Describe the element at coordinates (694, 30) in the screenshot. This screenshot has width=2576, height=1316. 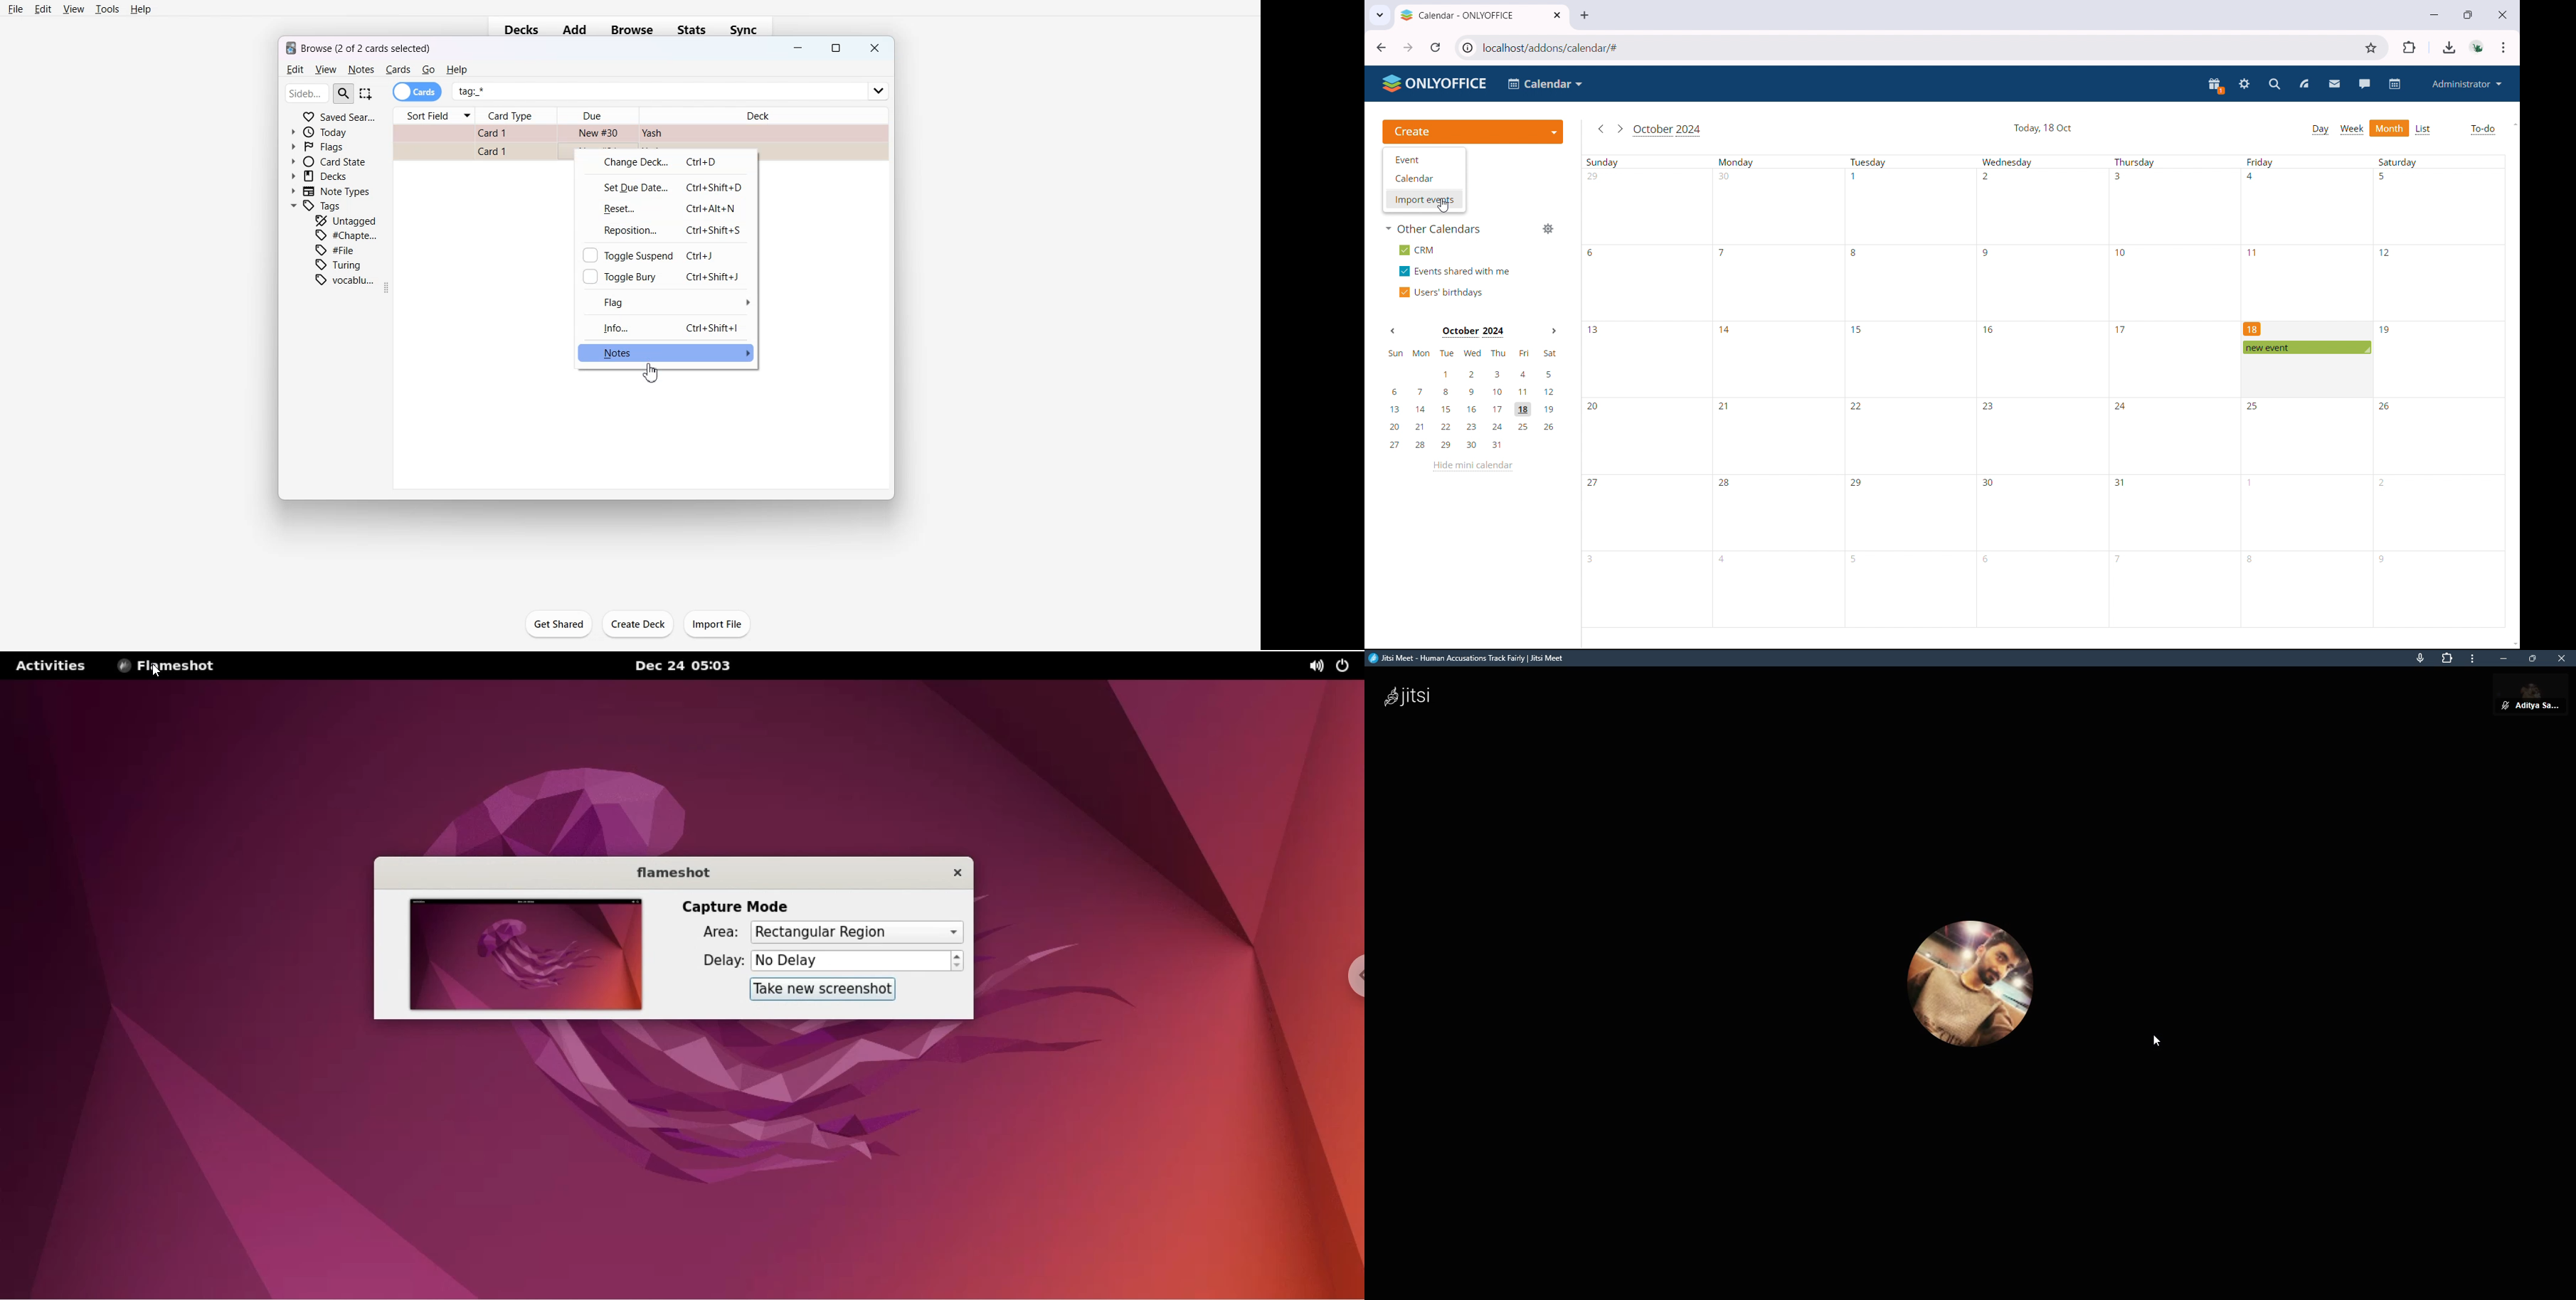
I see `Stats` at that location.